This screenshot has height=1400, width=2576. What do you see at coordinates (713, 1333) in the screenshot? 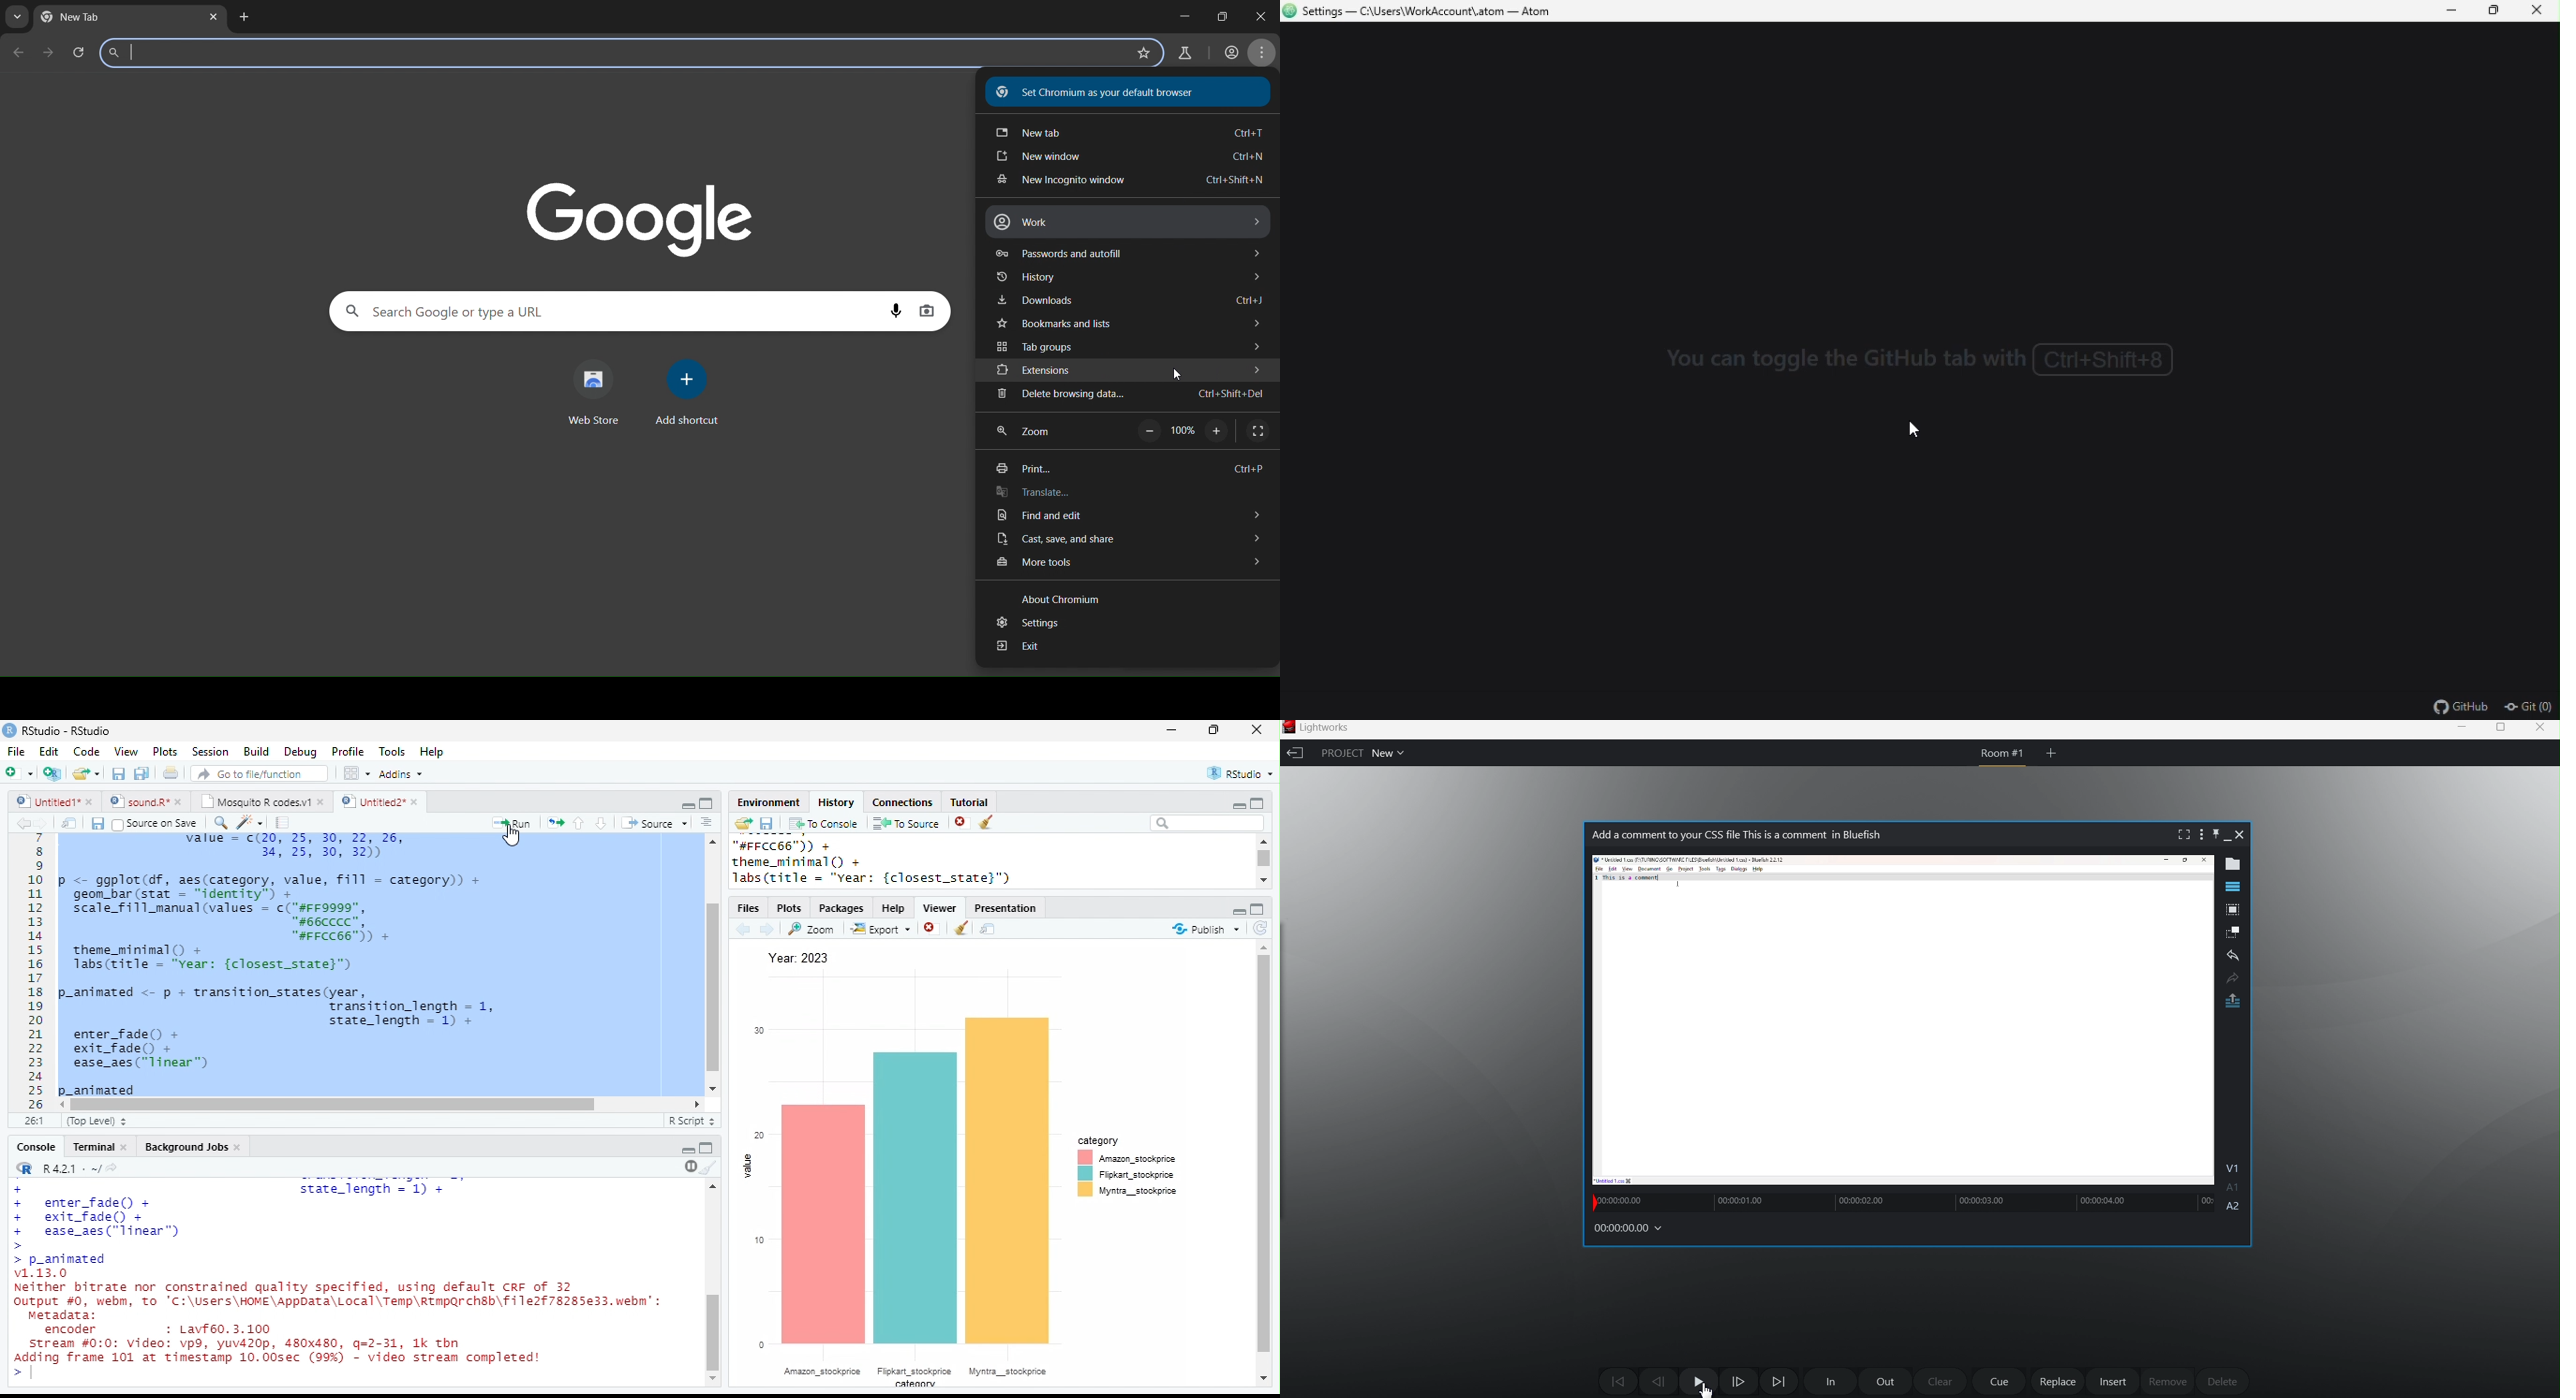
I see `scroll bar` at bounding box center [713, 1333].